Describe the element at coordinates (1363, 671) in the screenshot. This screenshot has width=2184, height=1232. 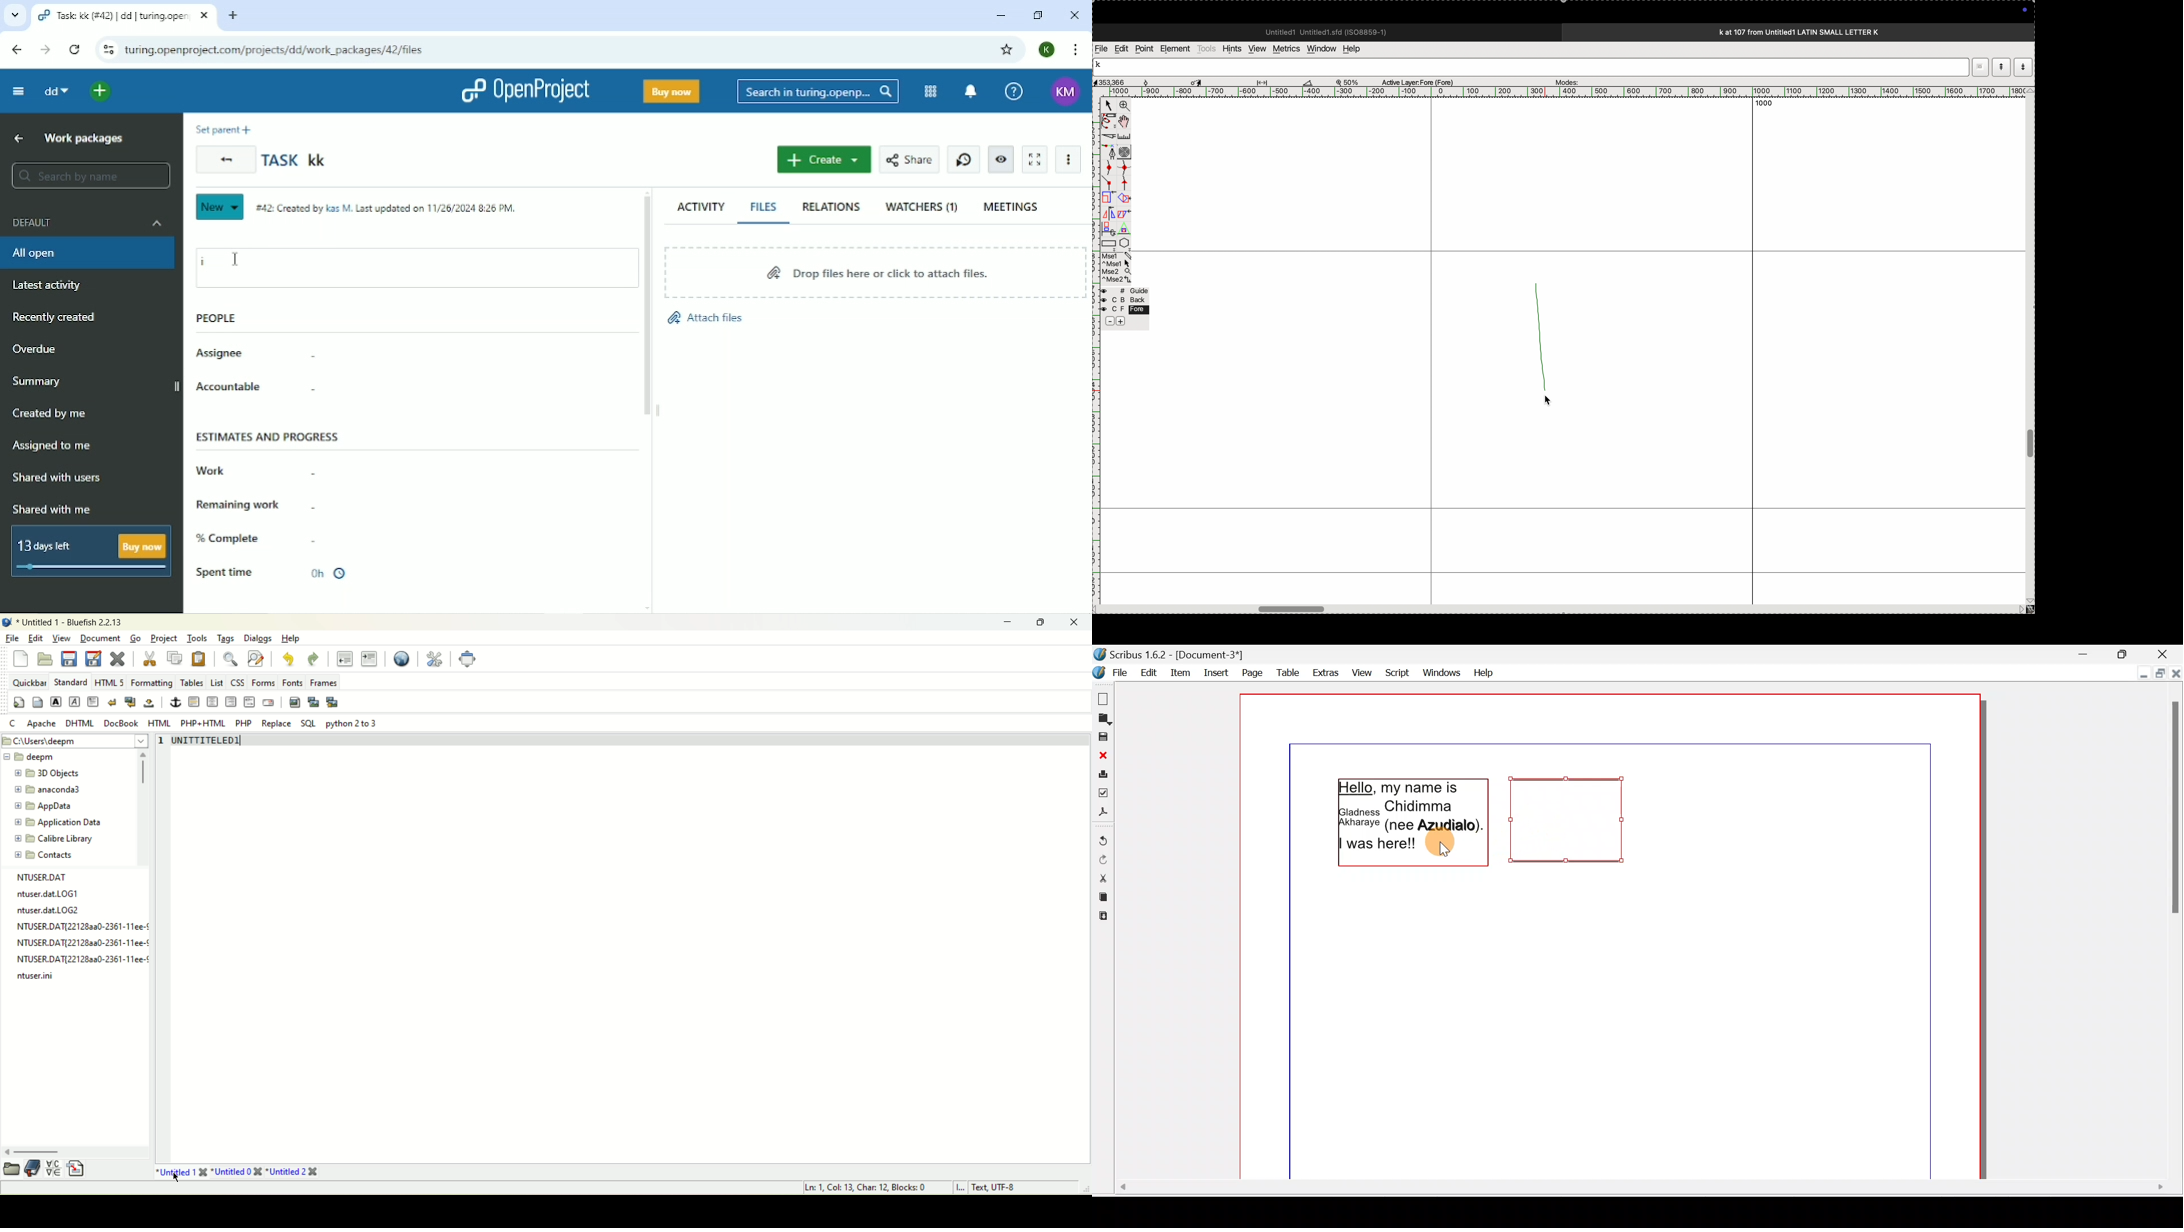
I see `View` at that location.